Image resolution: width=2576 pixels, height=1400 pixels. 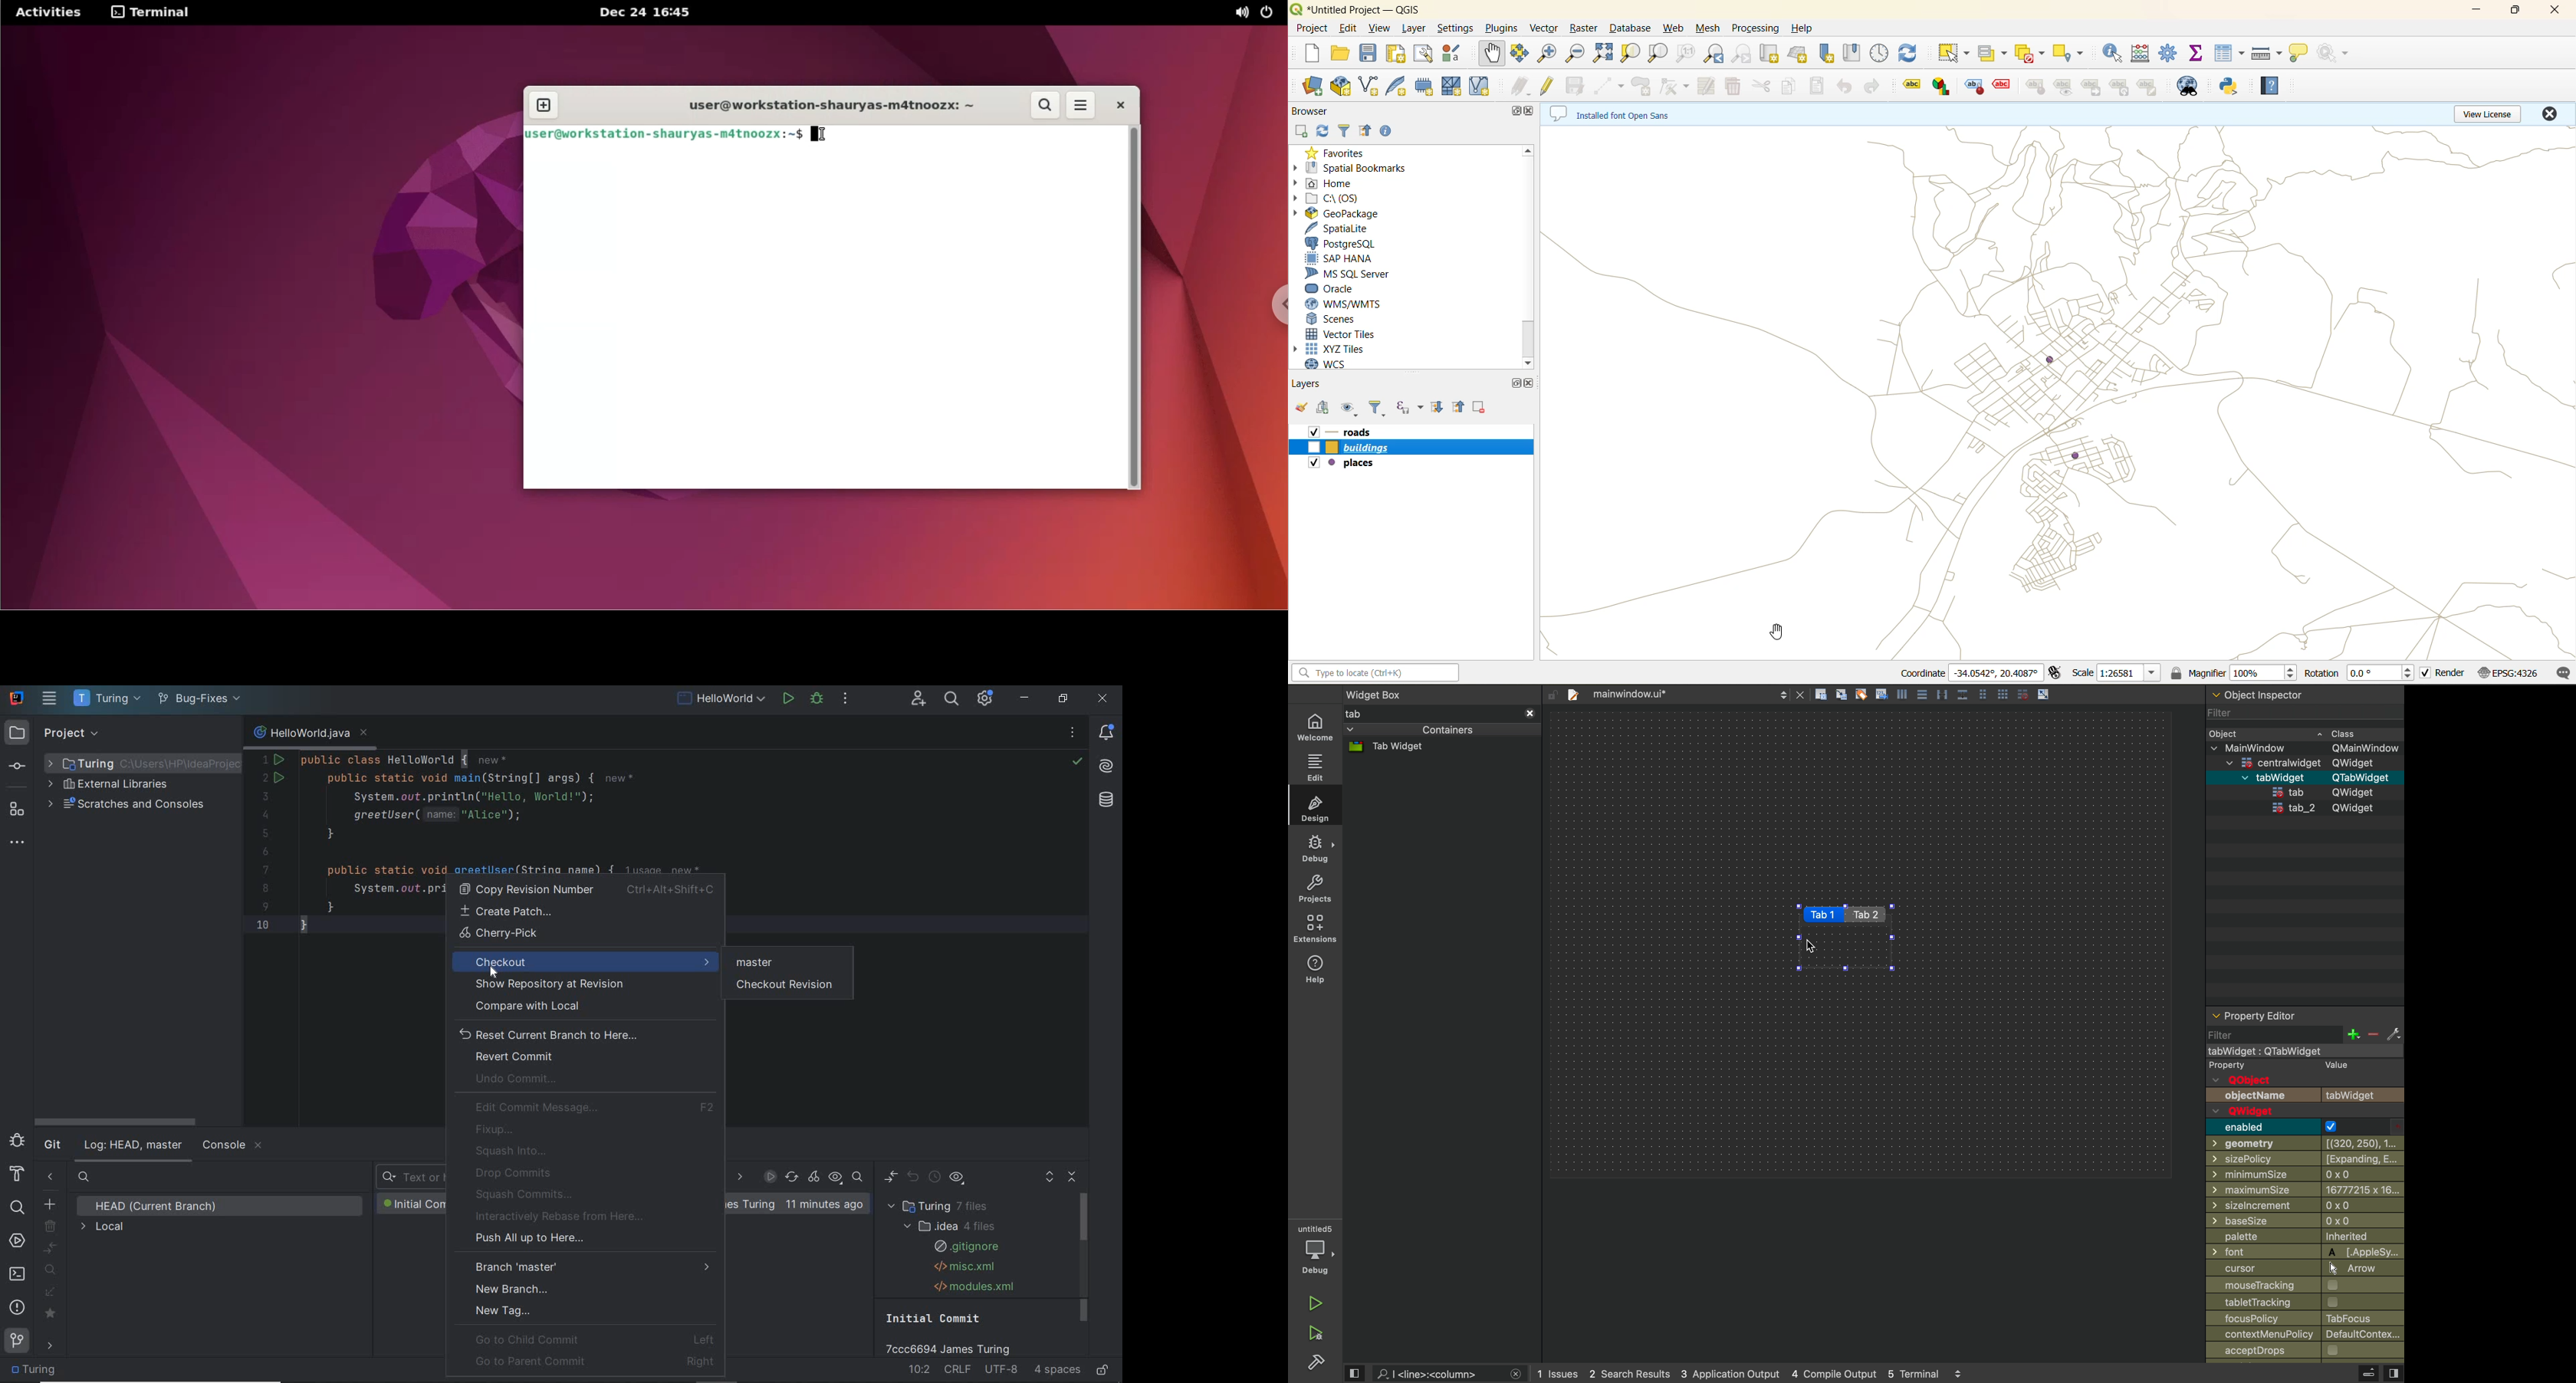 What do you see at coordinates (2308, 1336) in the screenshot?
I see `contextmenupolicy` at bounding box center [2308, 1336].